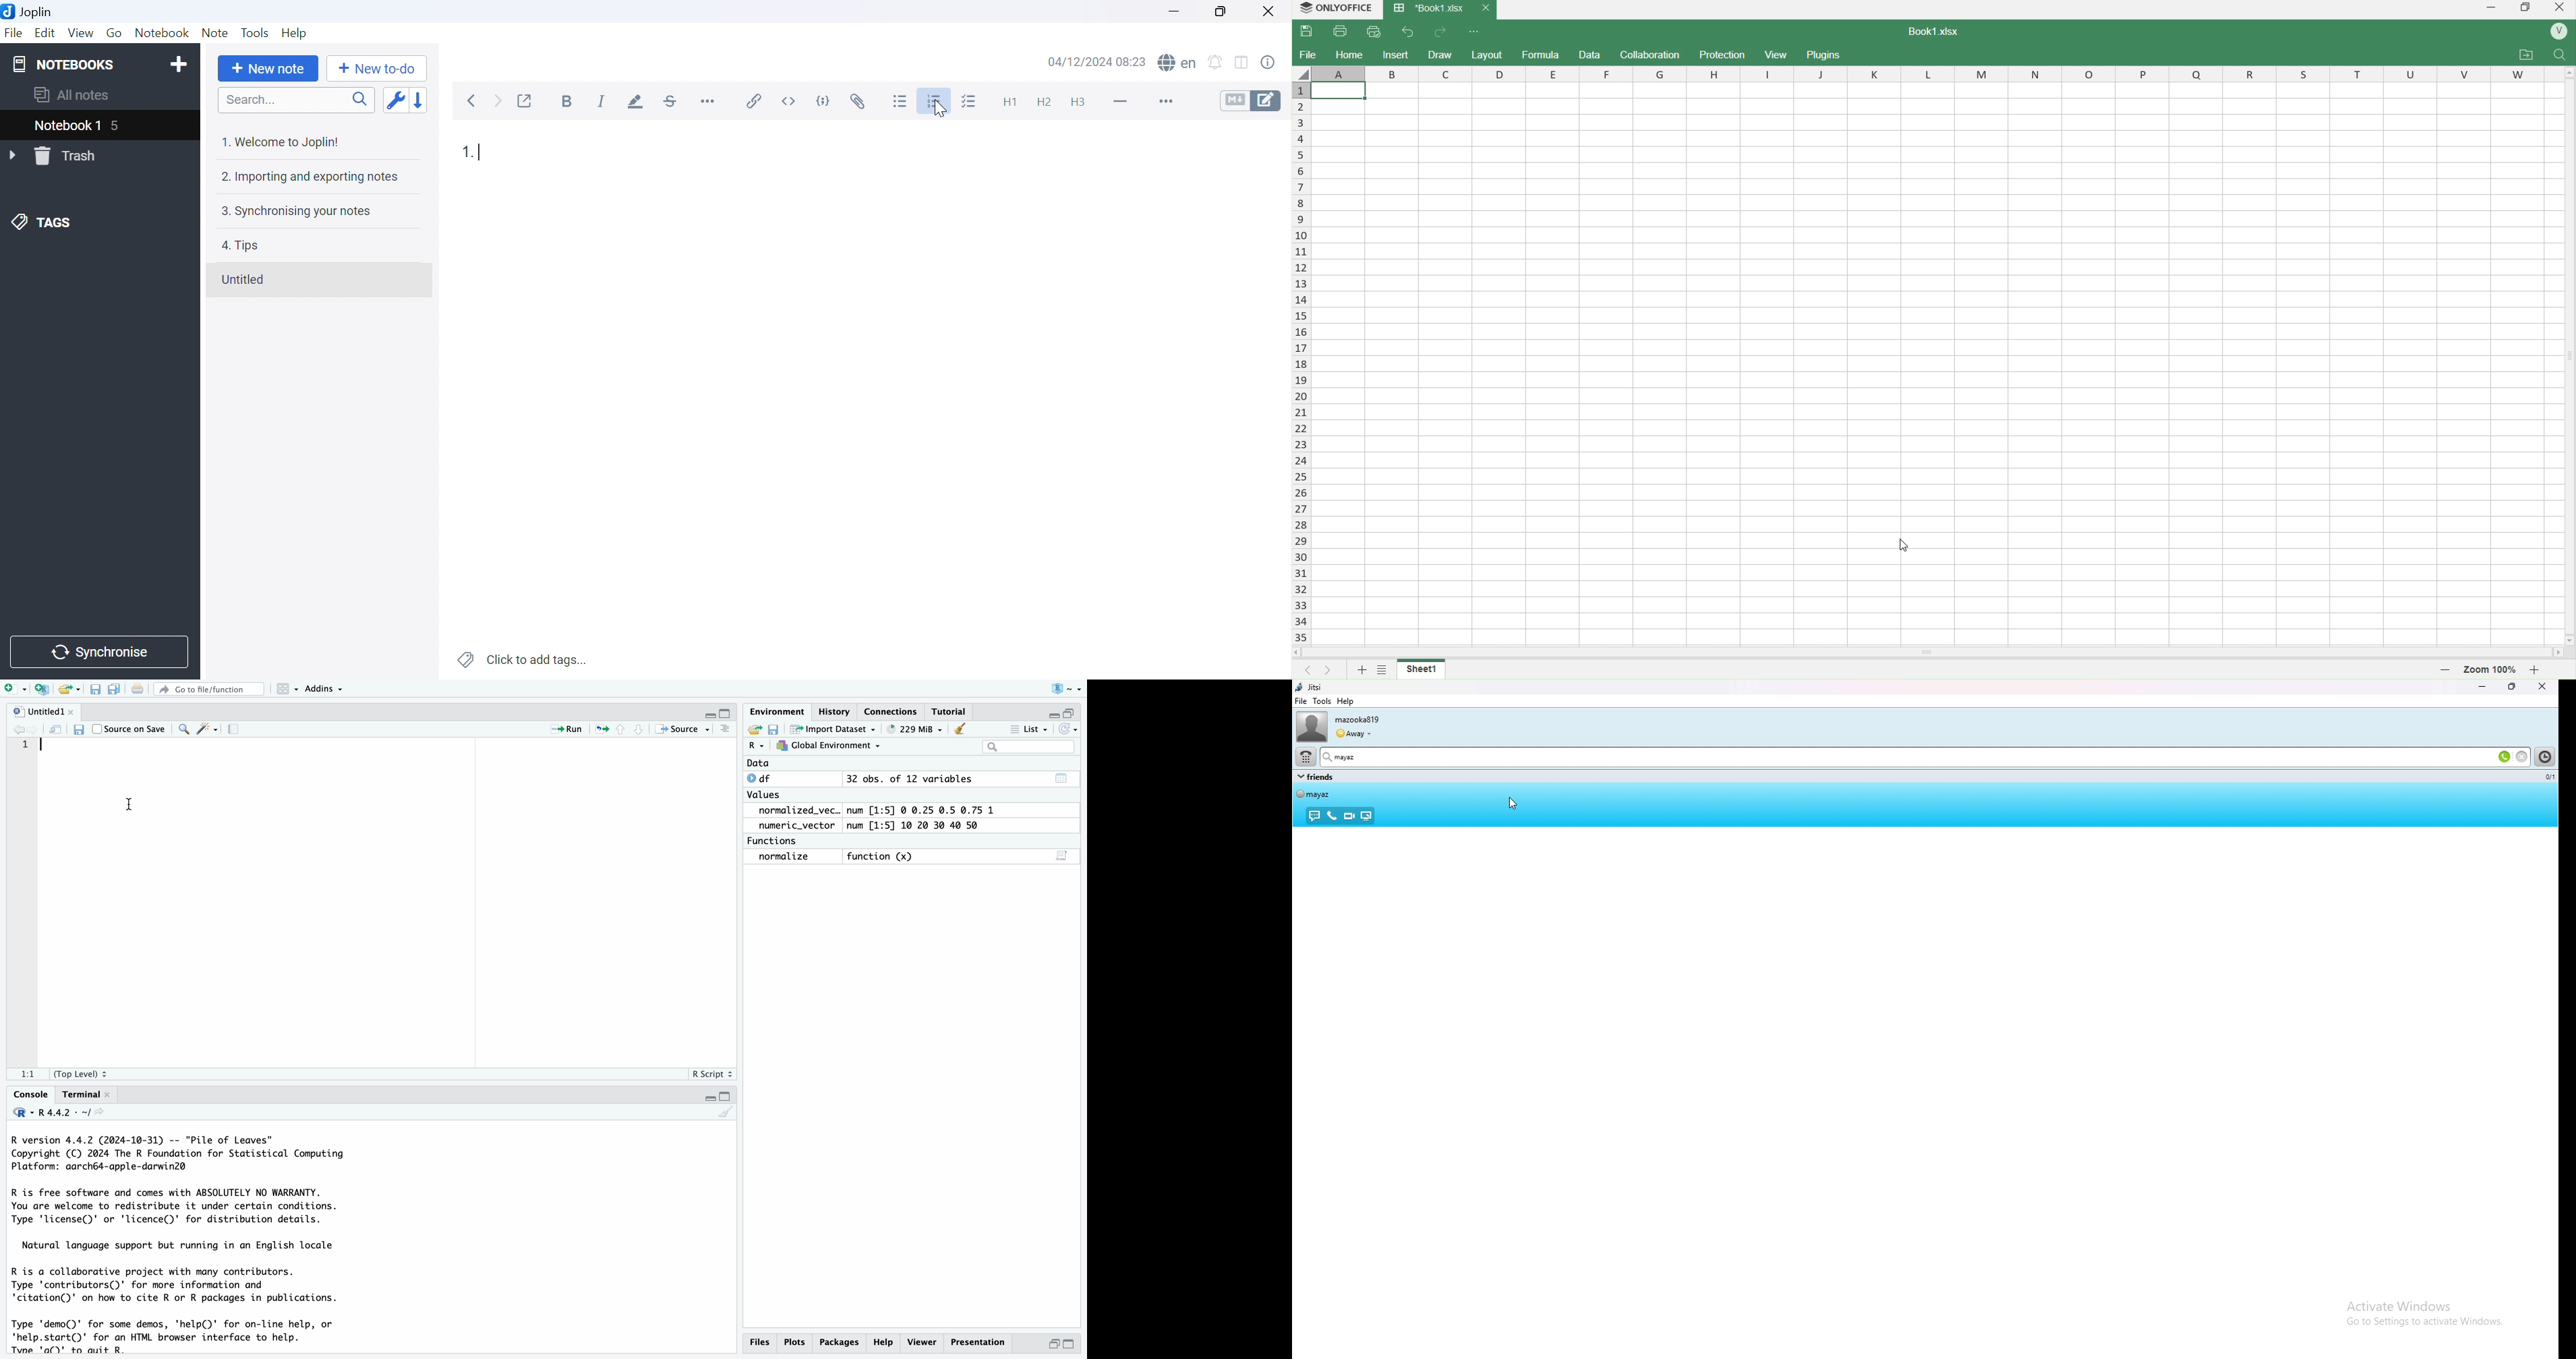  What do you see at coordinates (922, 1342) in the screenshot?
I see `Viewer` at bounding box center [922, 1342].